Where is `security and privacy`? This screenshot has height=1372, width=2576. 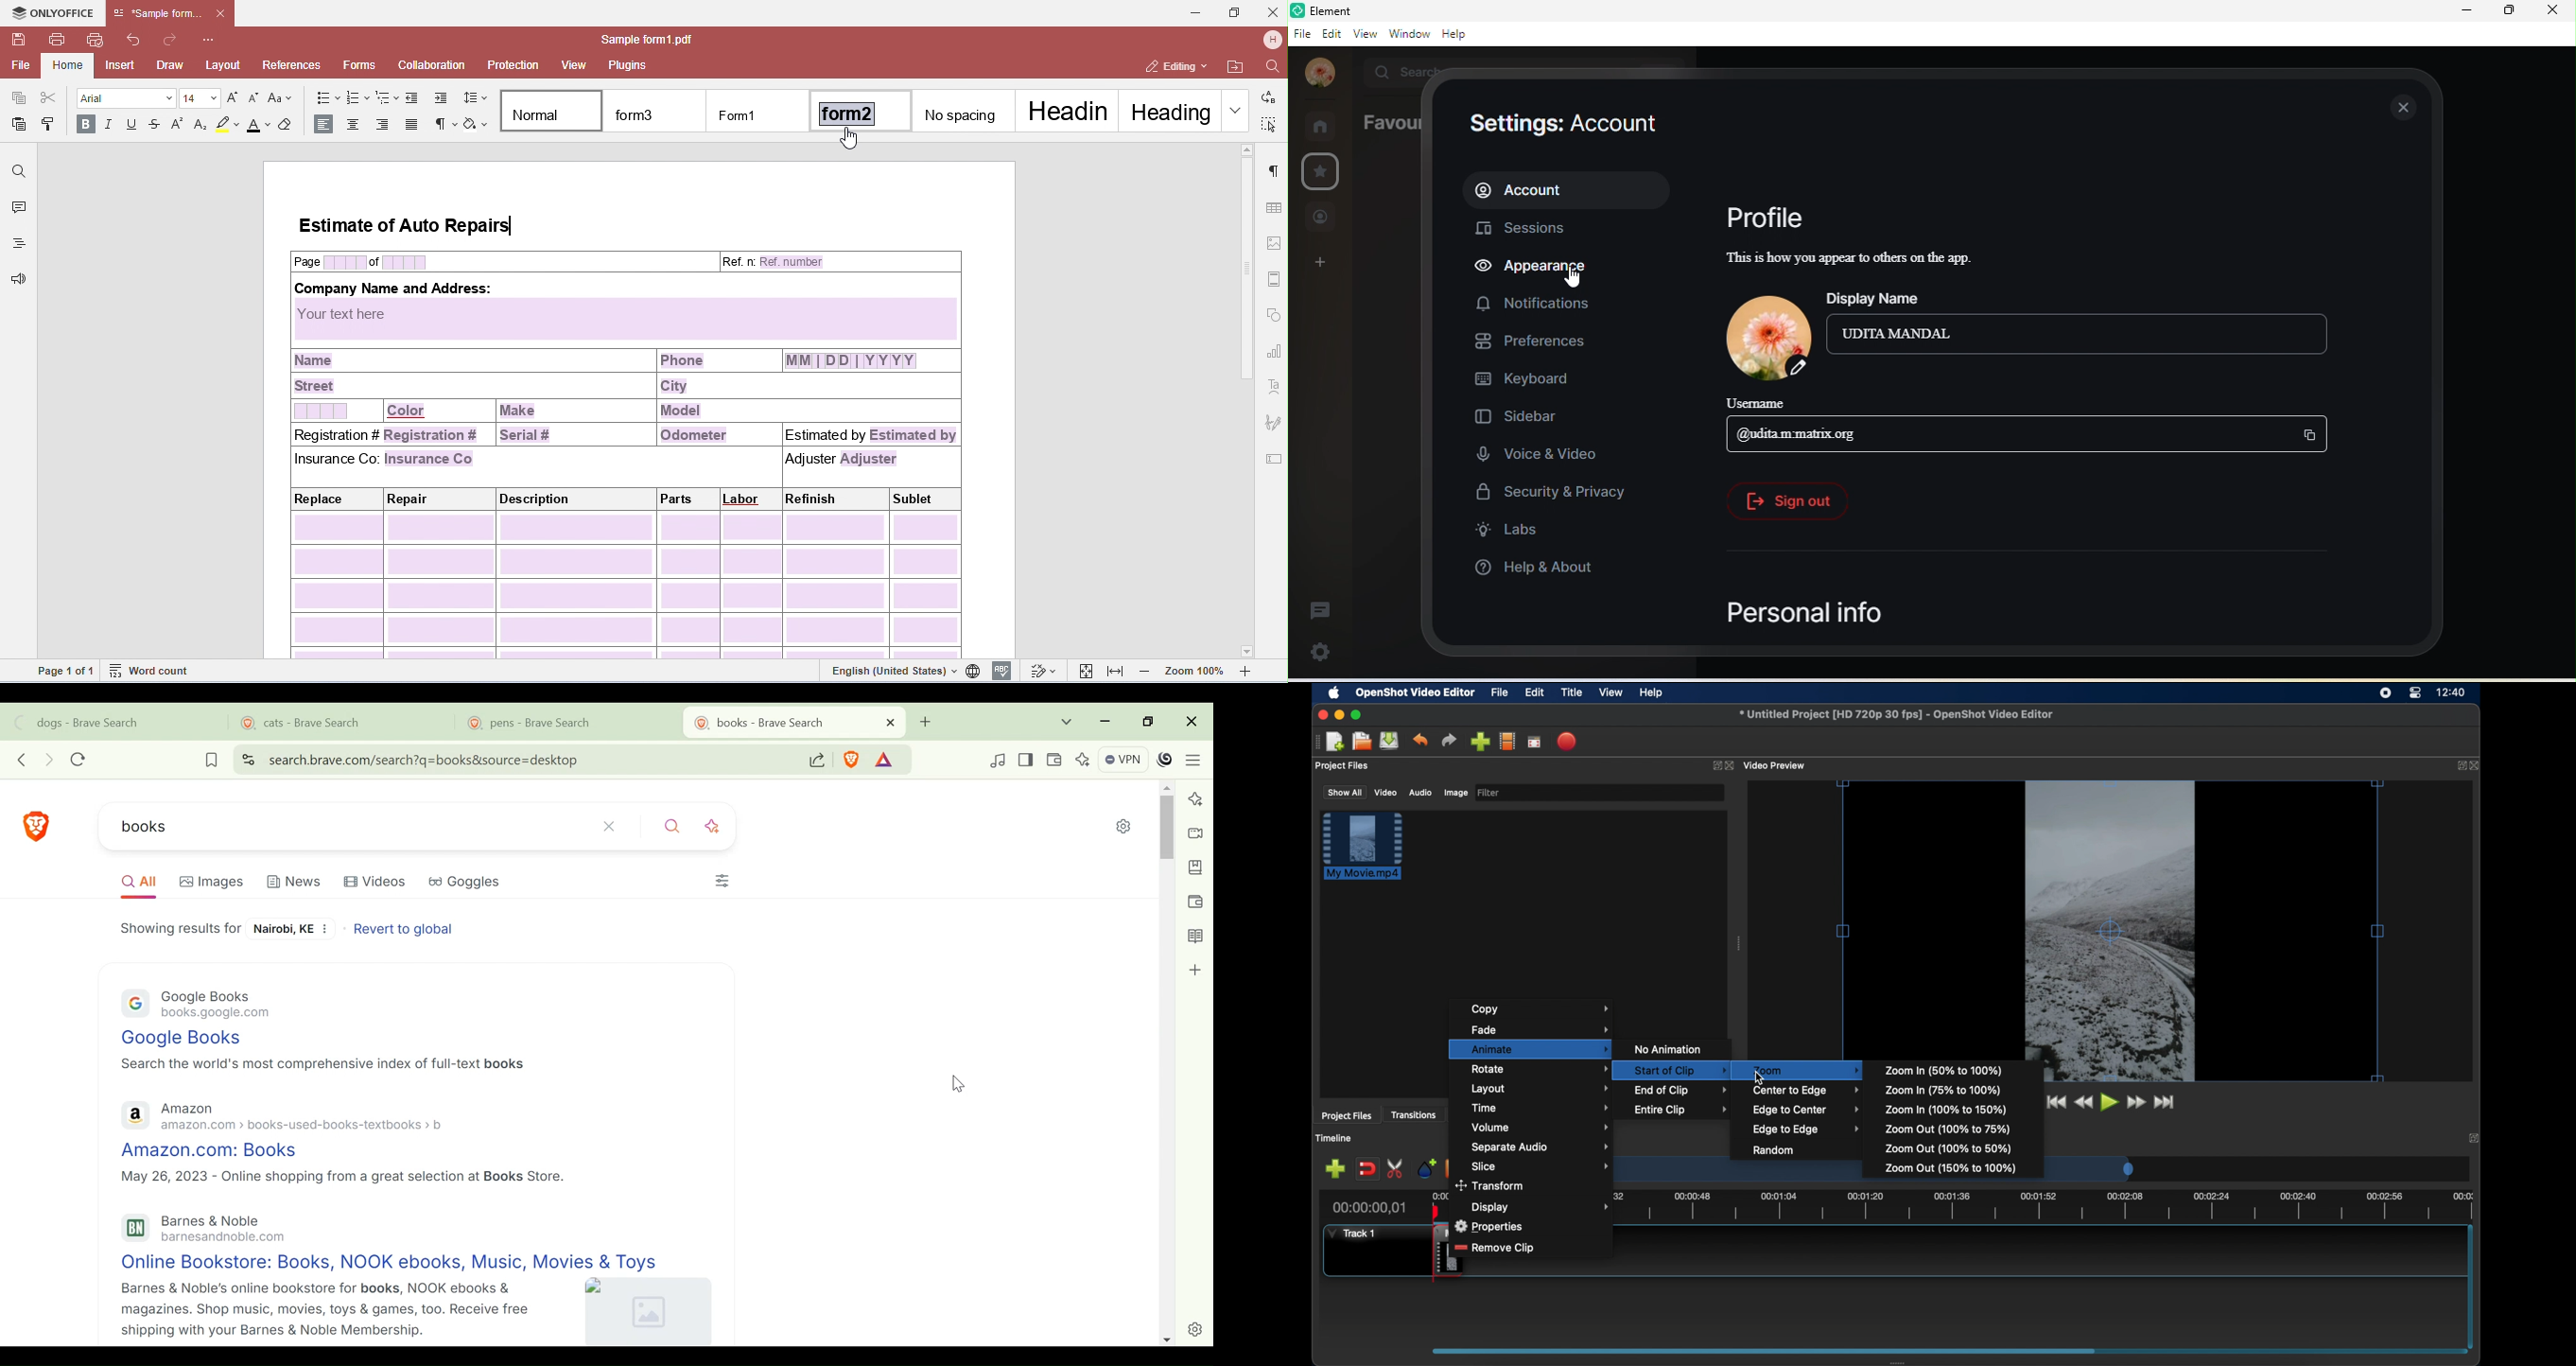 security and privacy is located at coordinates (1549, 493).